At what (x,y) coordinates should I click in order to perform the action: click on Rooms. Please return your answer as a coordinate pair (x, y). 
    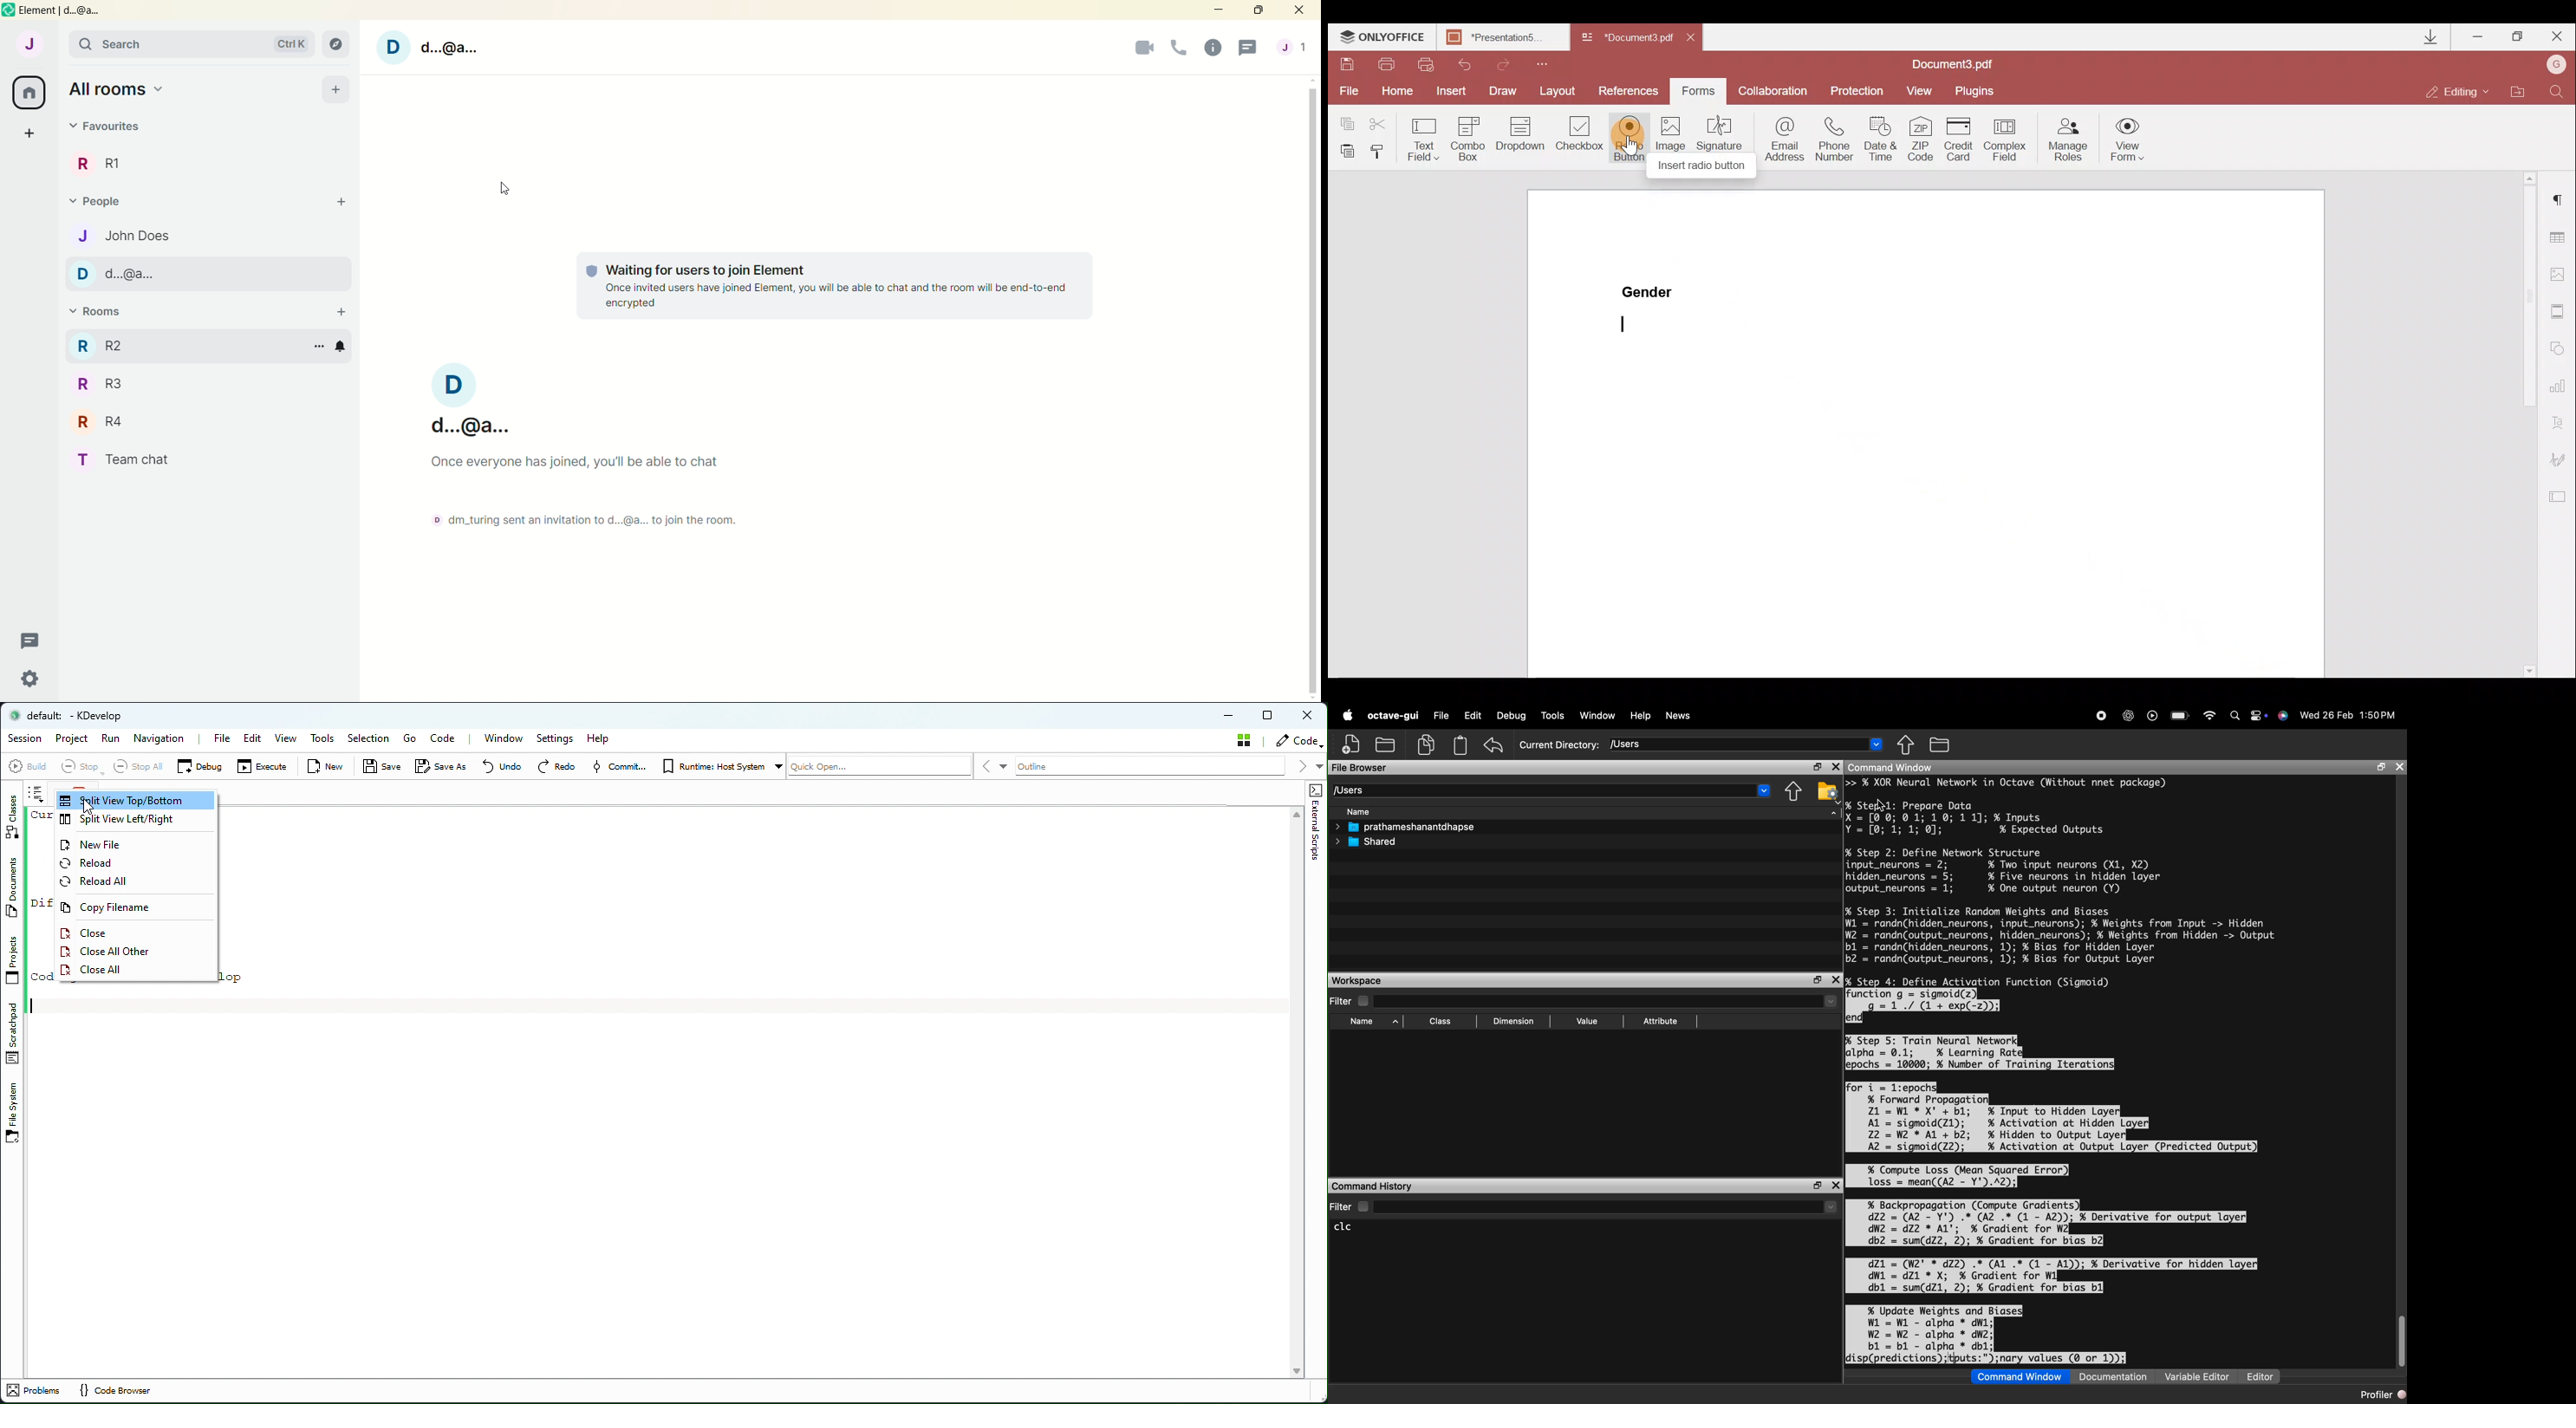
    Looking at the image, I should click on (105, 311).